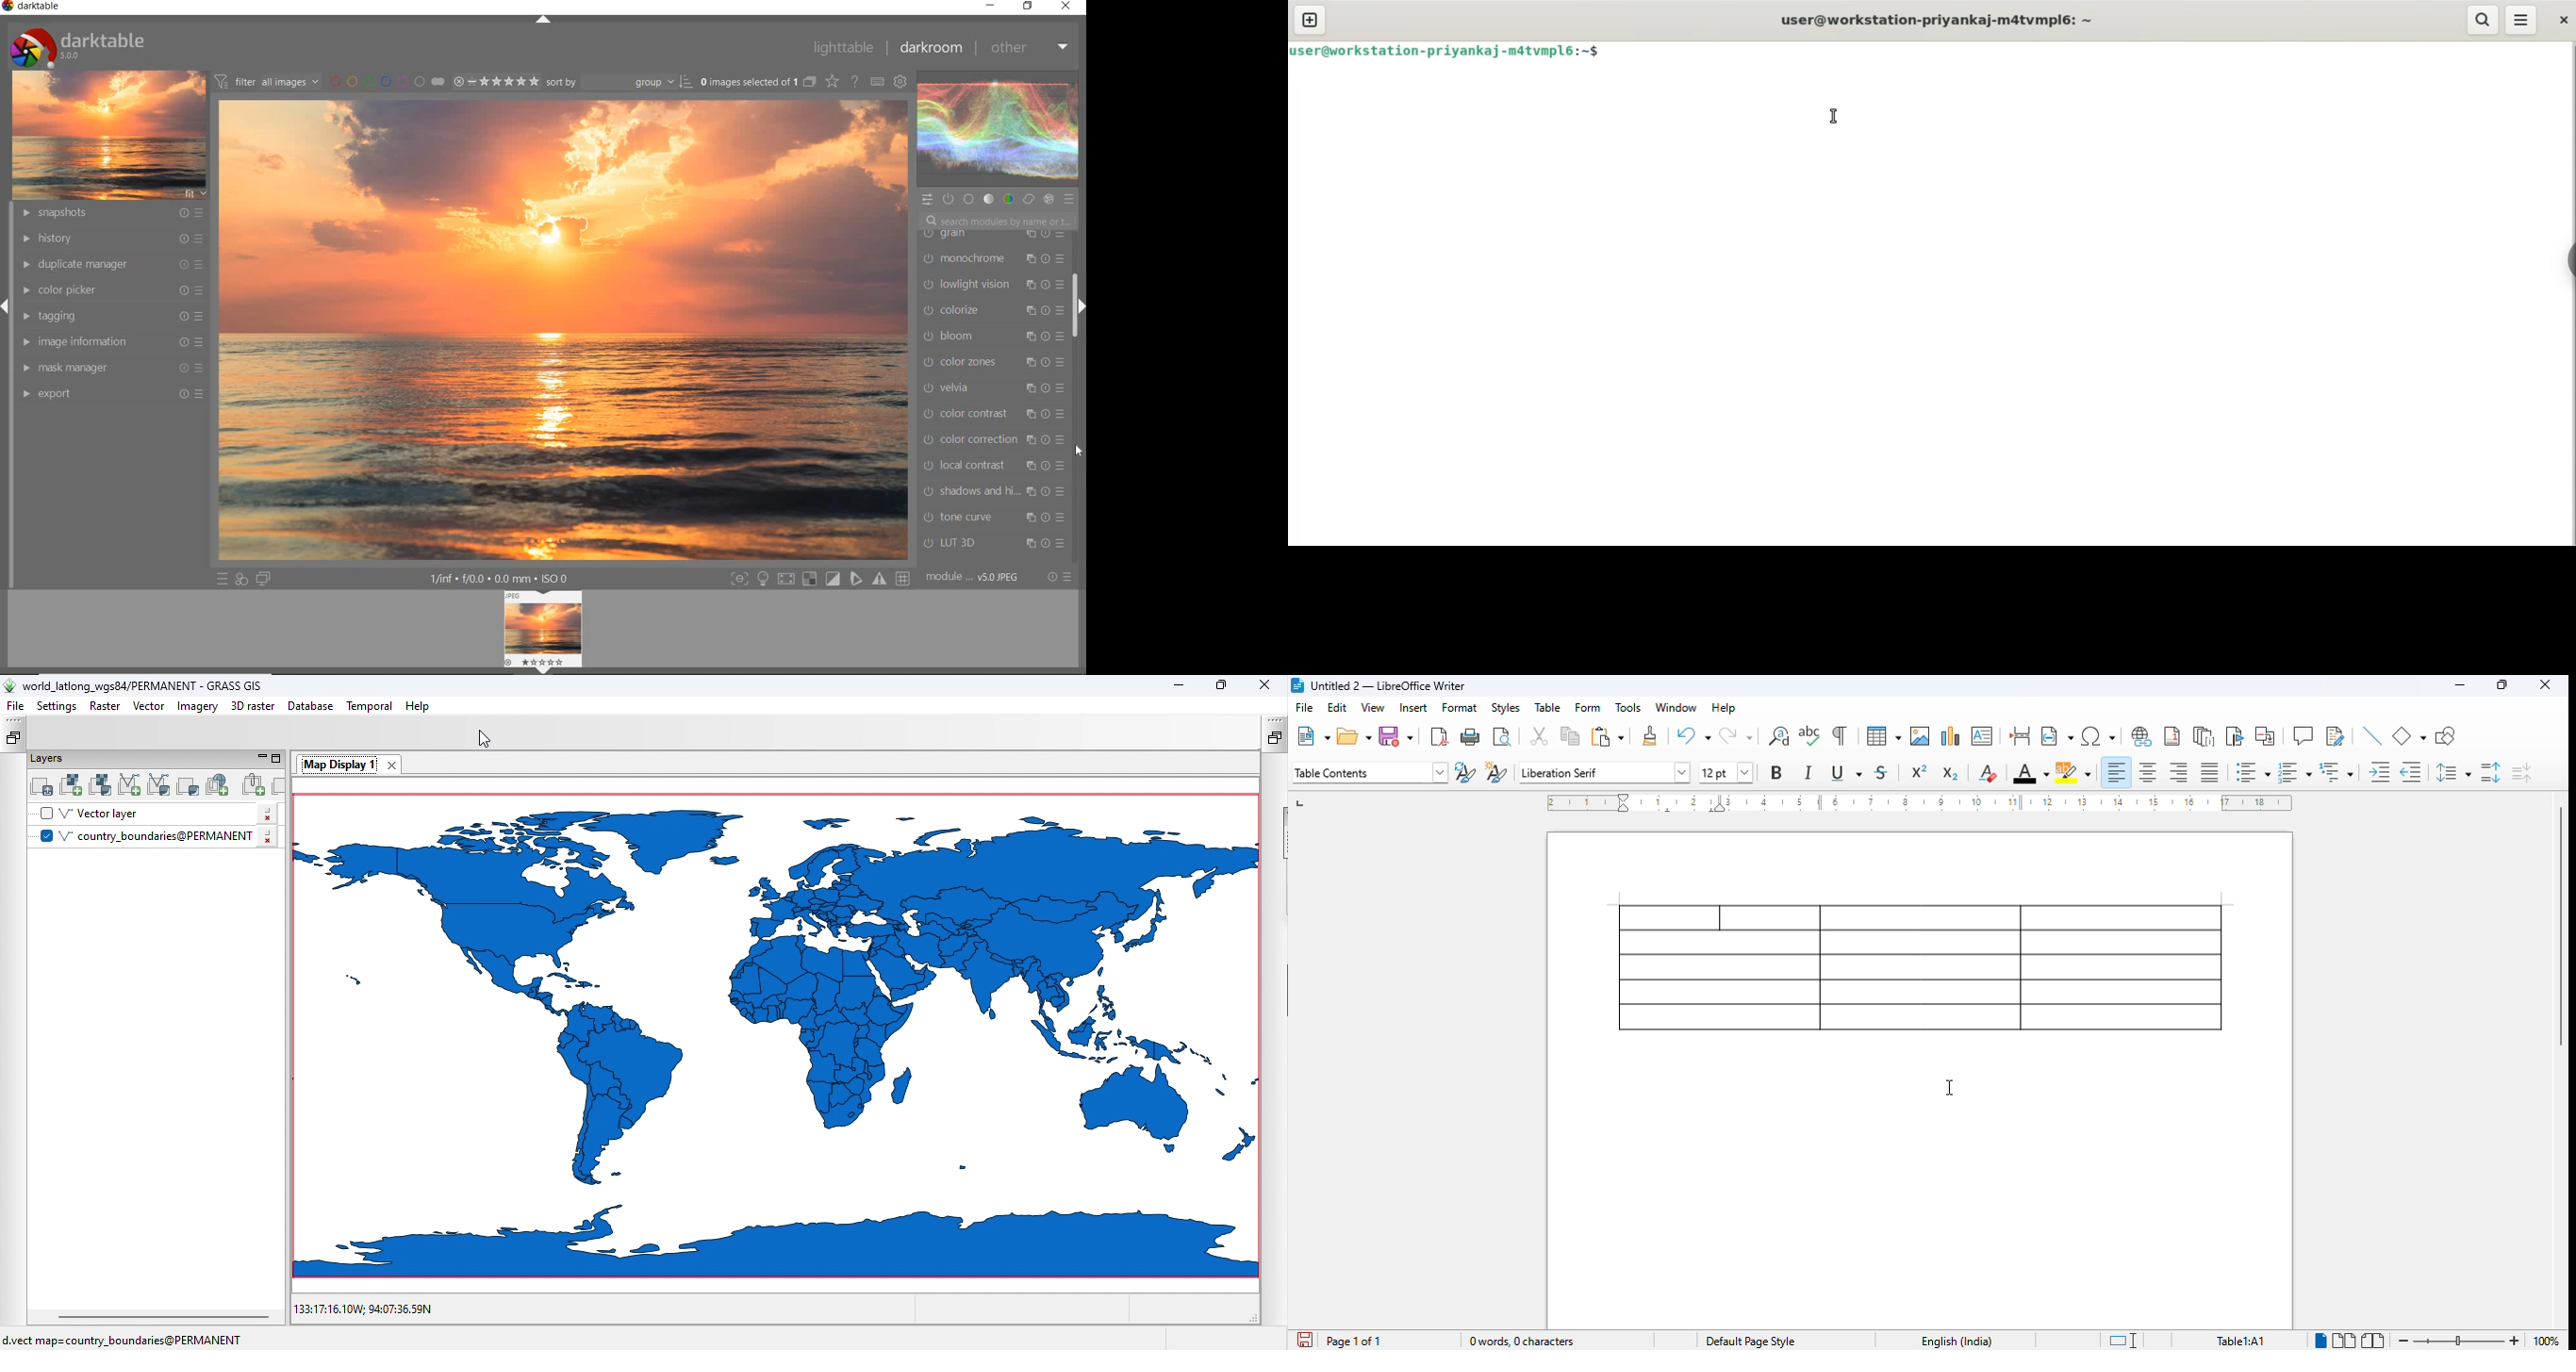  What do you see at coordinates (2322, 1341) in the screenshot?
I see `single-page view` at bounding box center [2322, 1341].